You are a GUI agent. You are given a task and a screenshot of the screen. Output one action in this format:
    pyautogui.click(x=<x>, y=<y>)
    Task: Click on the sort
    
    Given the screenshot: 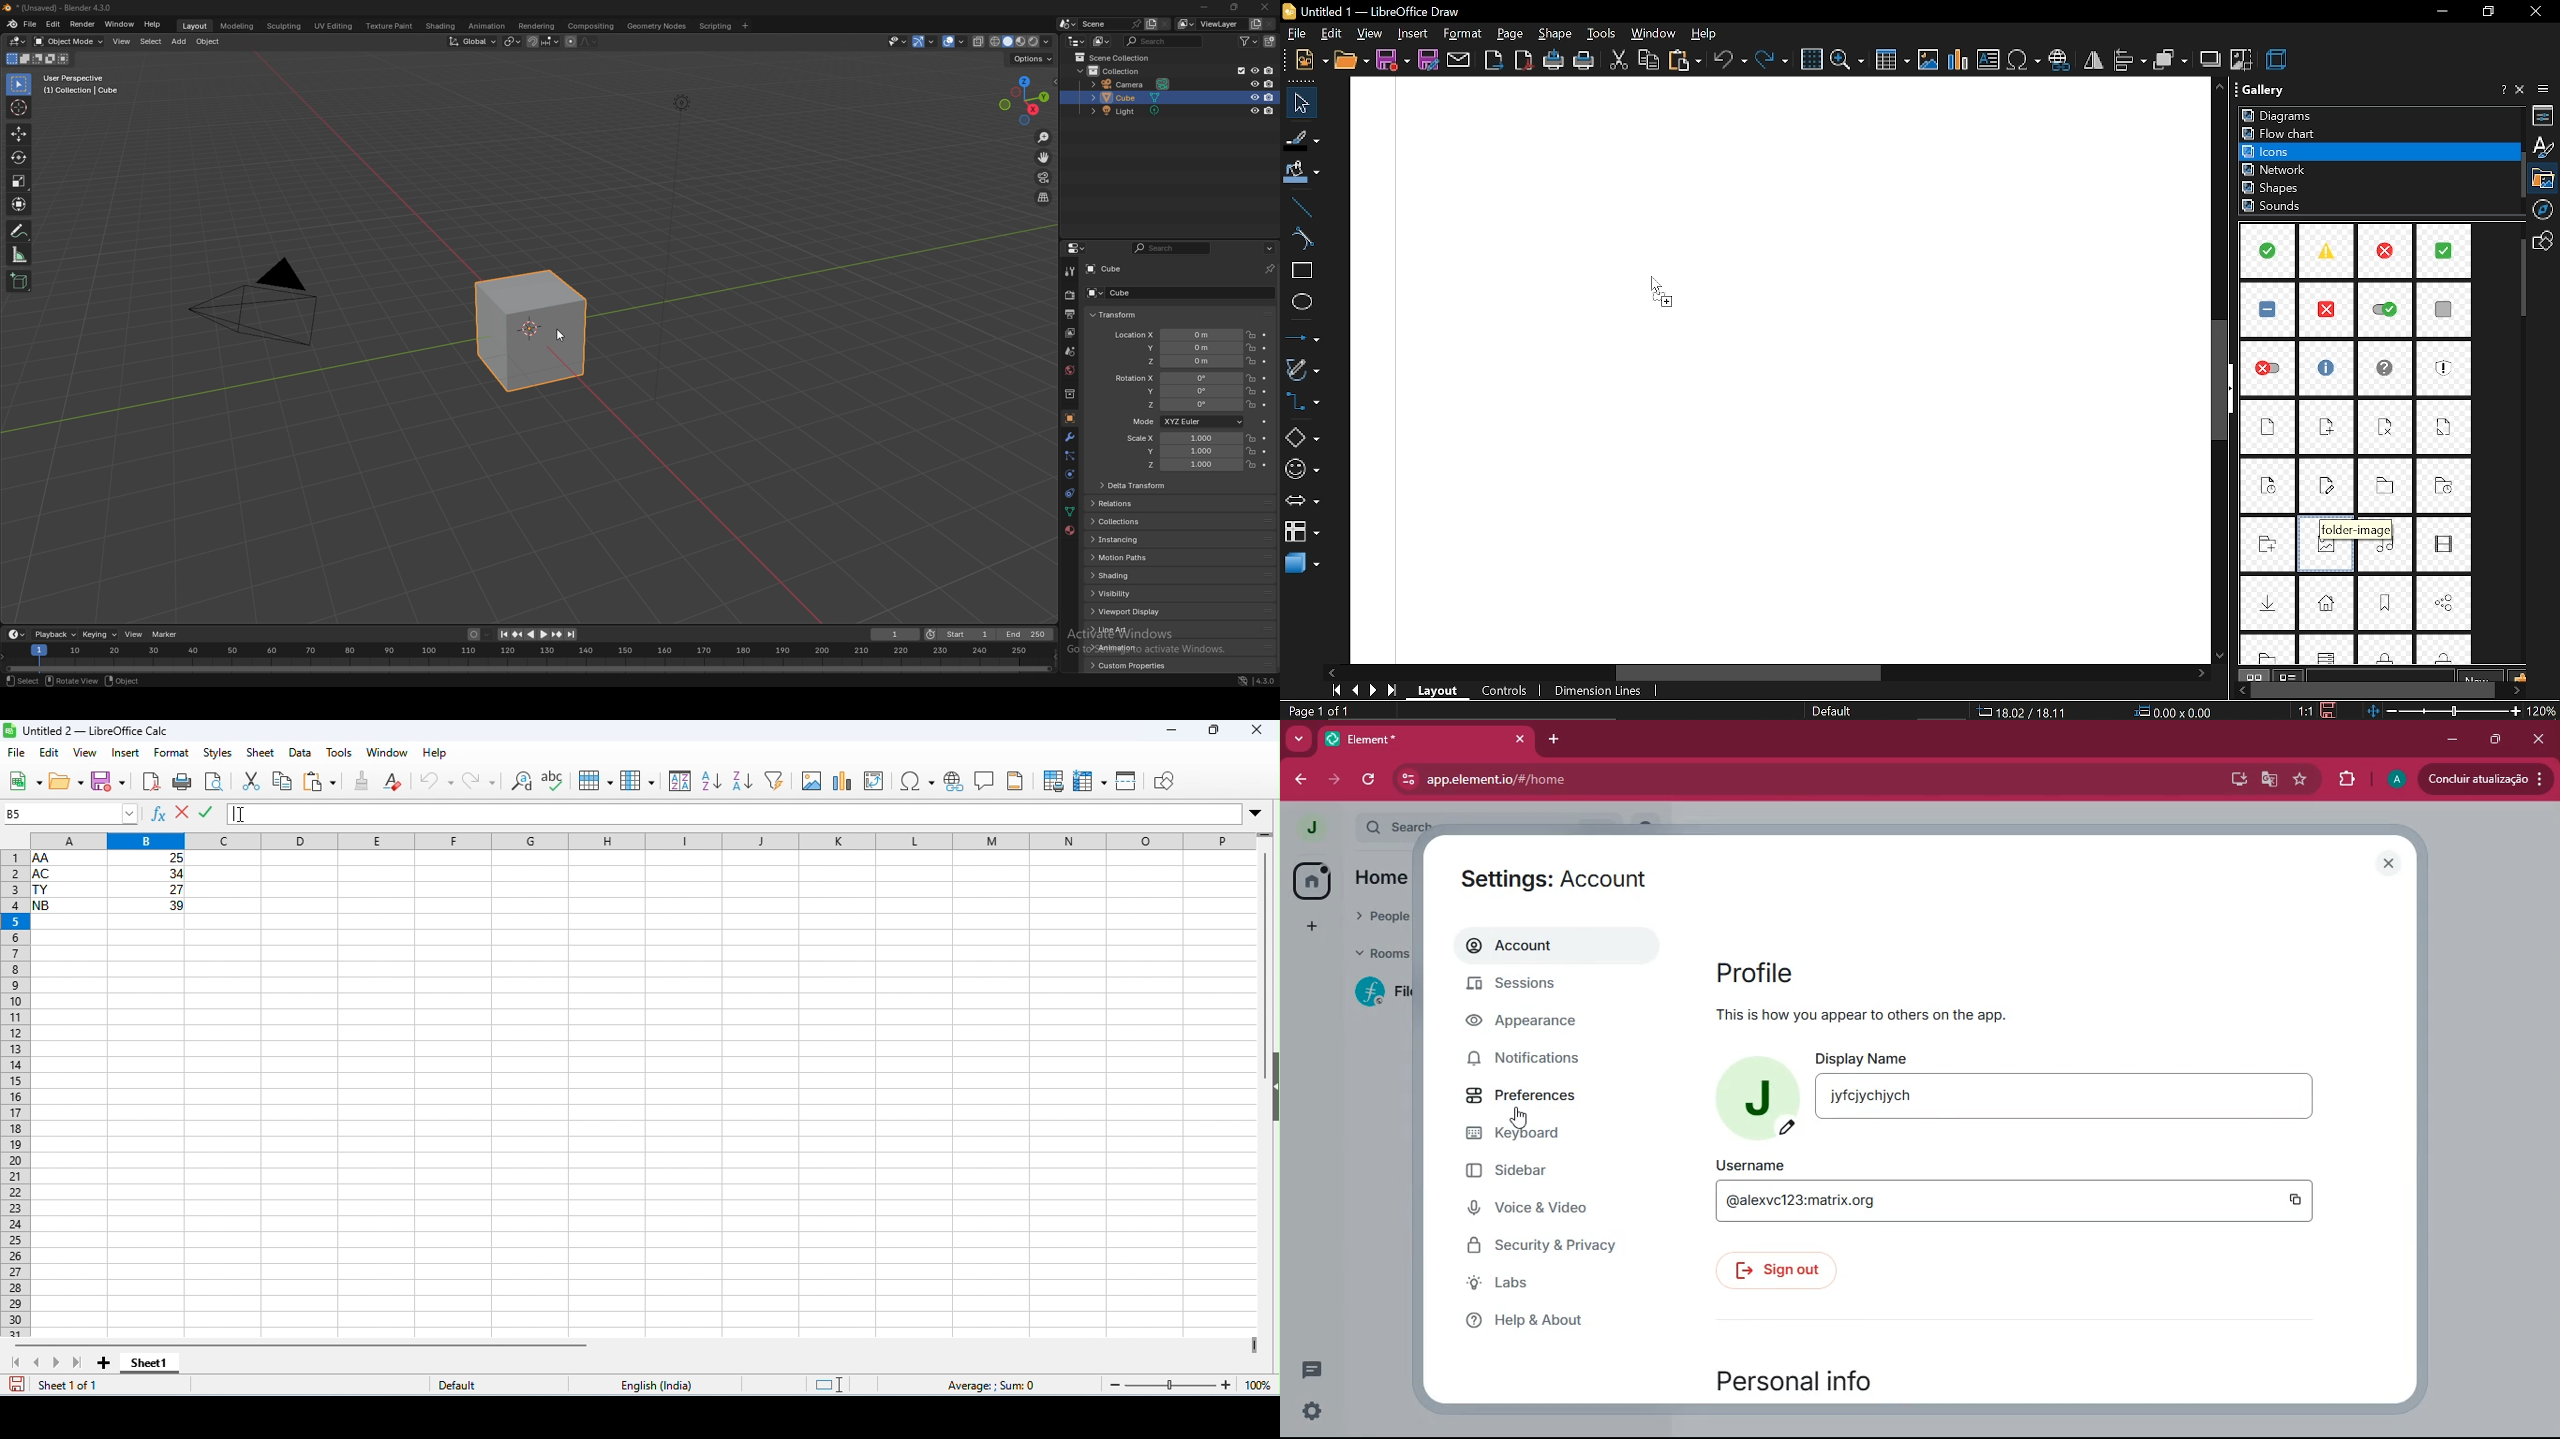 What is the action you would take?
    pyautogui.click(x=681, y=781)
    